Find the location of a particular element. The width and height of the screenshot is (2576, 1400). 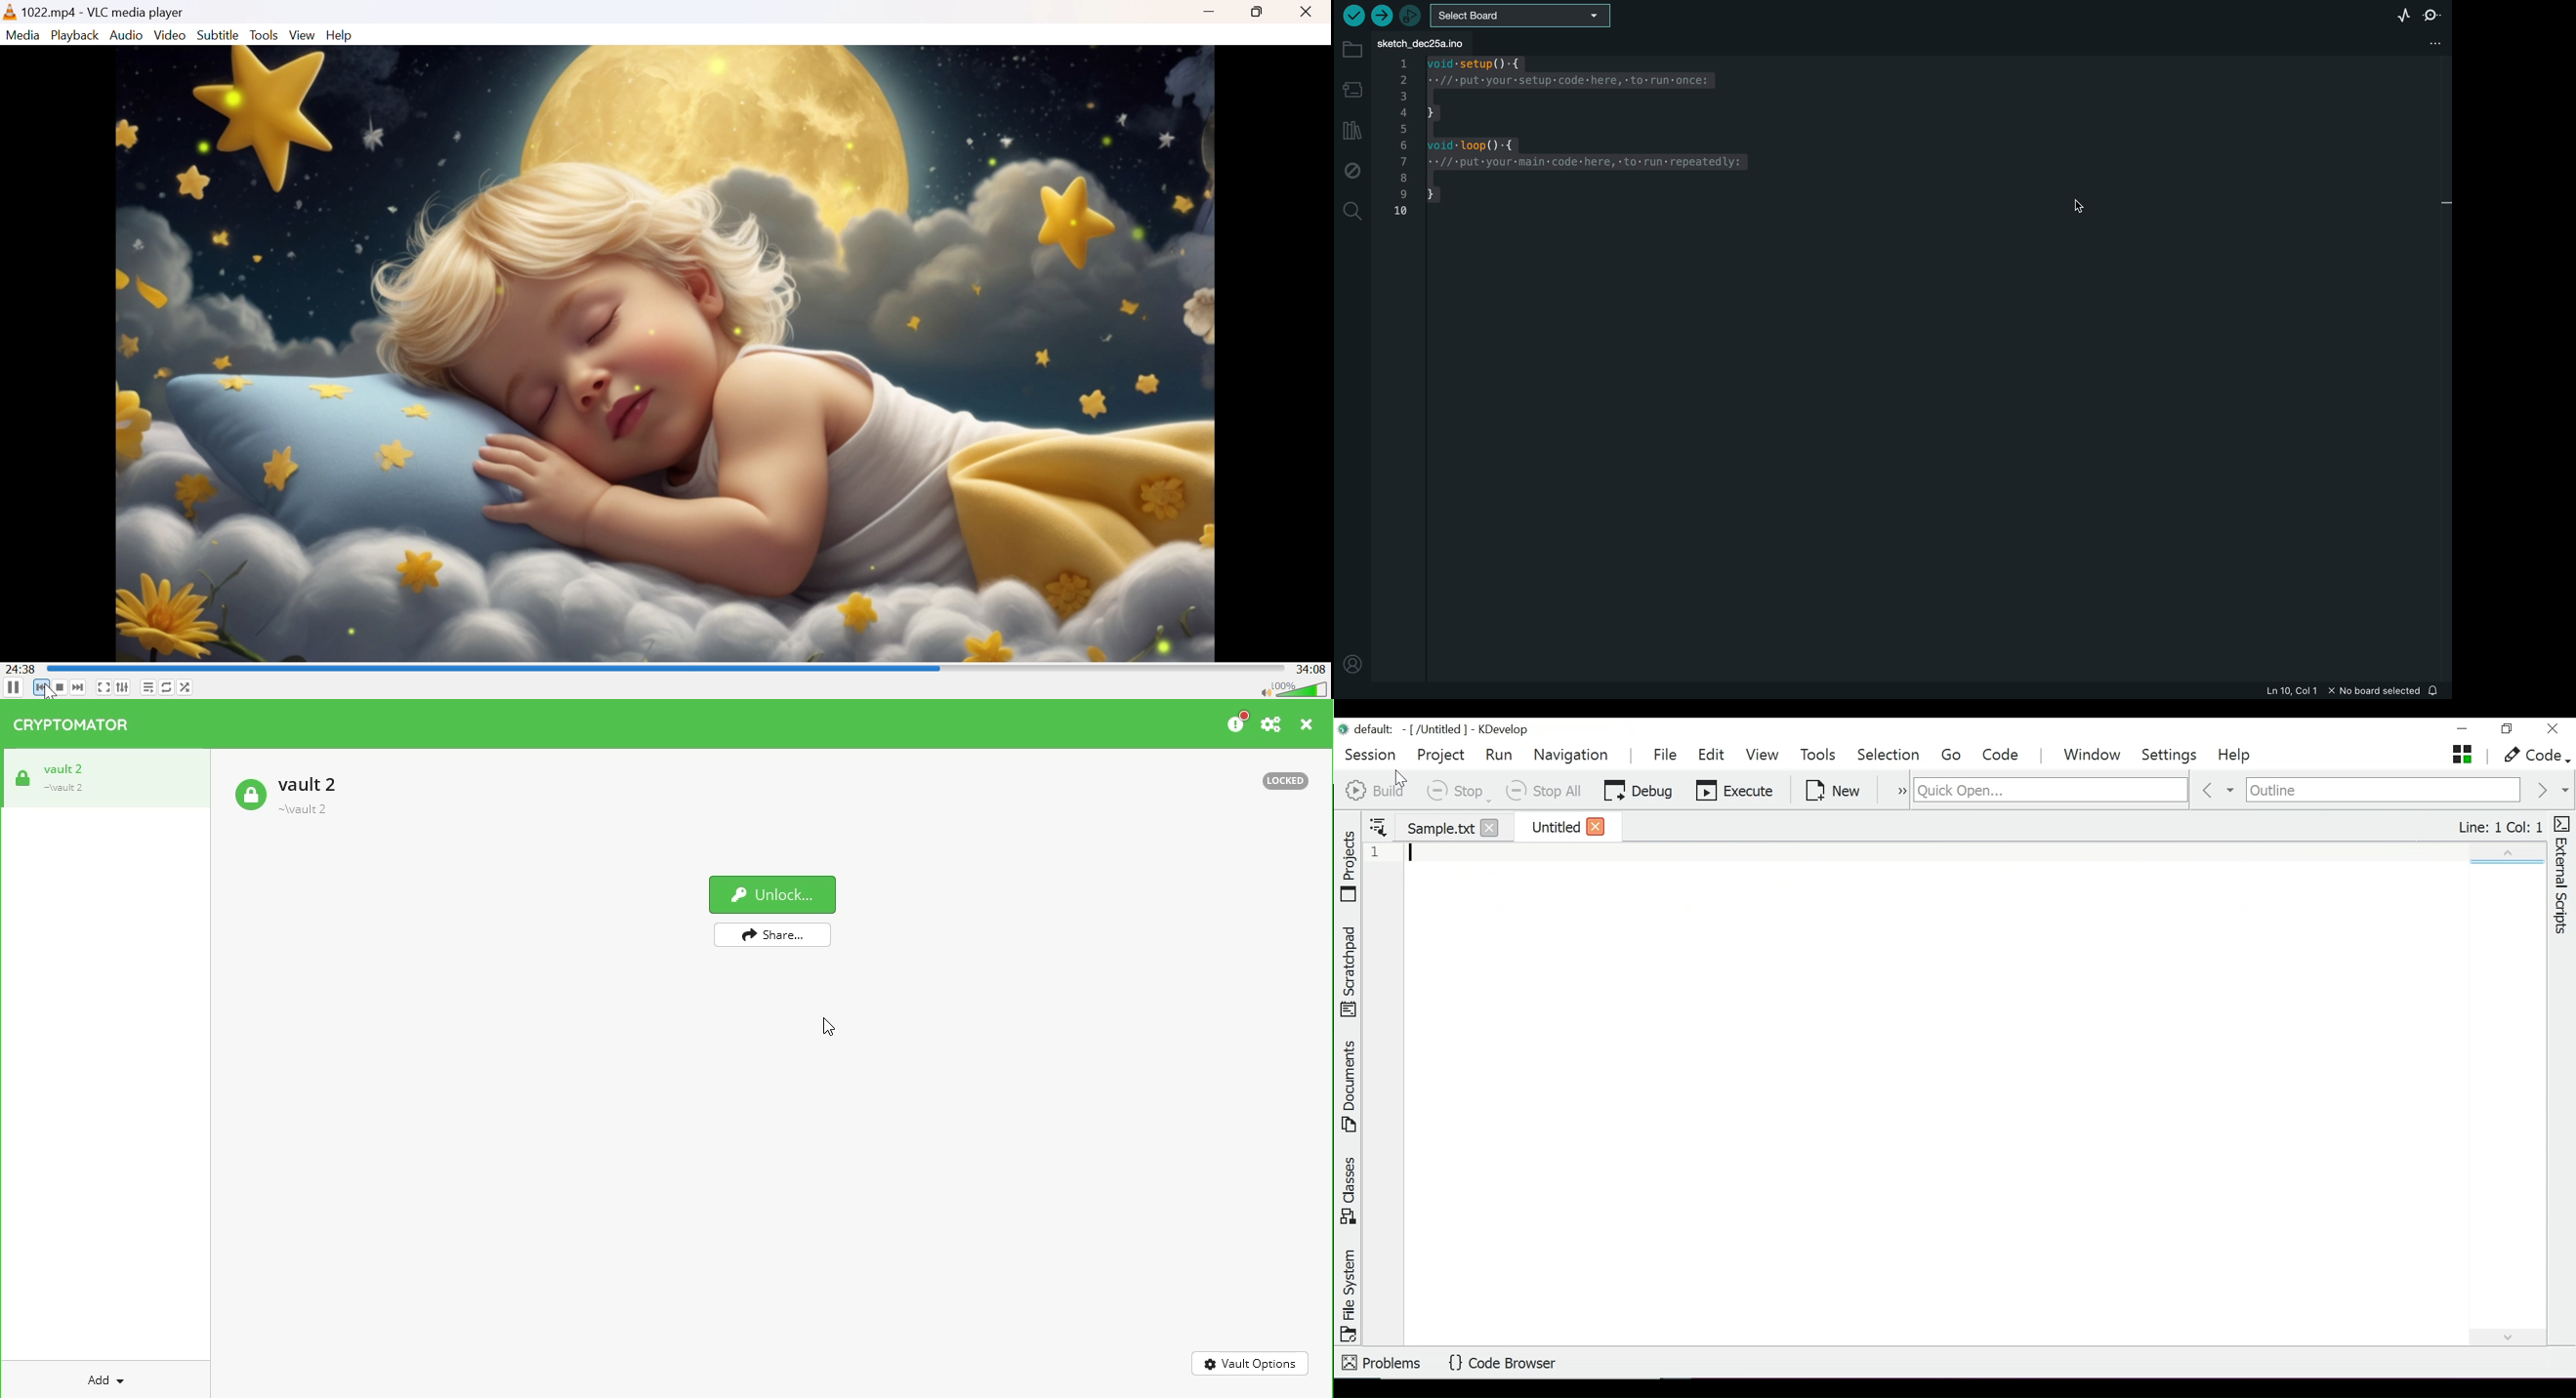

Restore down is located at coordinates (1261, 13).